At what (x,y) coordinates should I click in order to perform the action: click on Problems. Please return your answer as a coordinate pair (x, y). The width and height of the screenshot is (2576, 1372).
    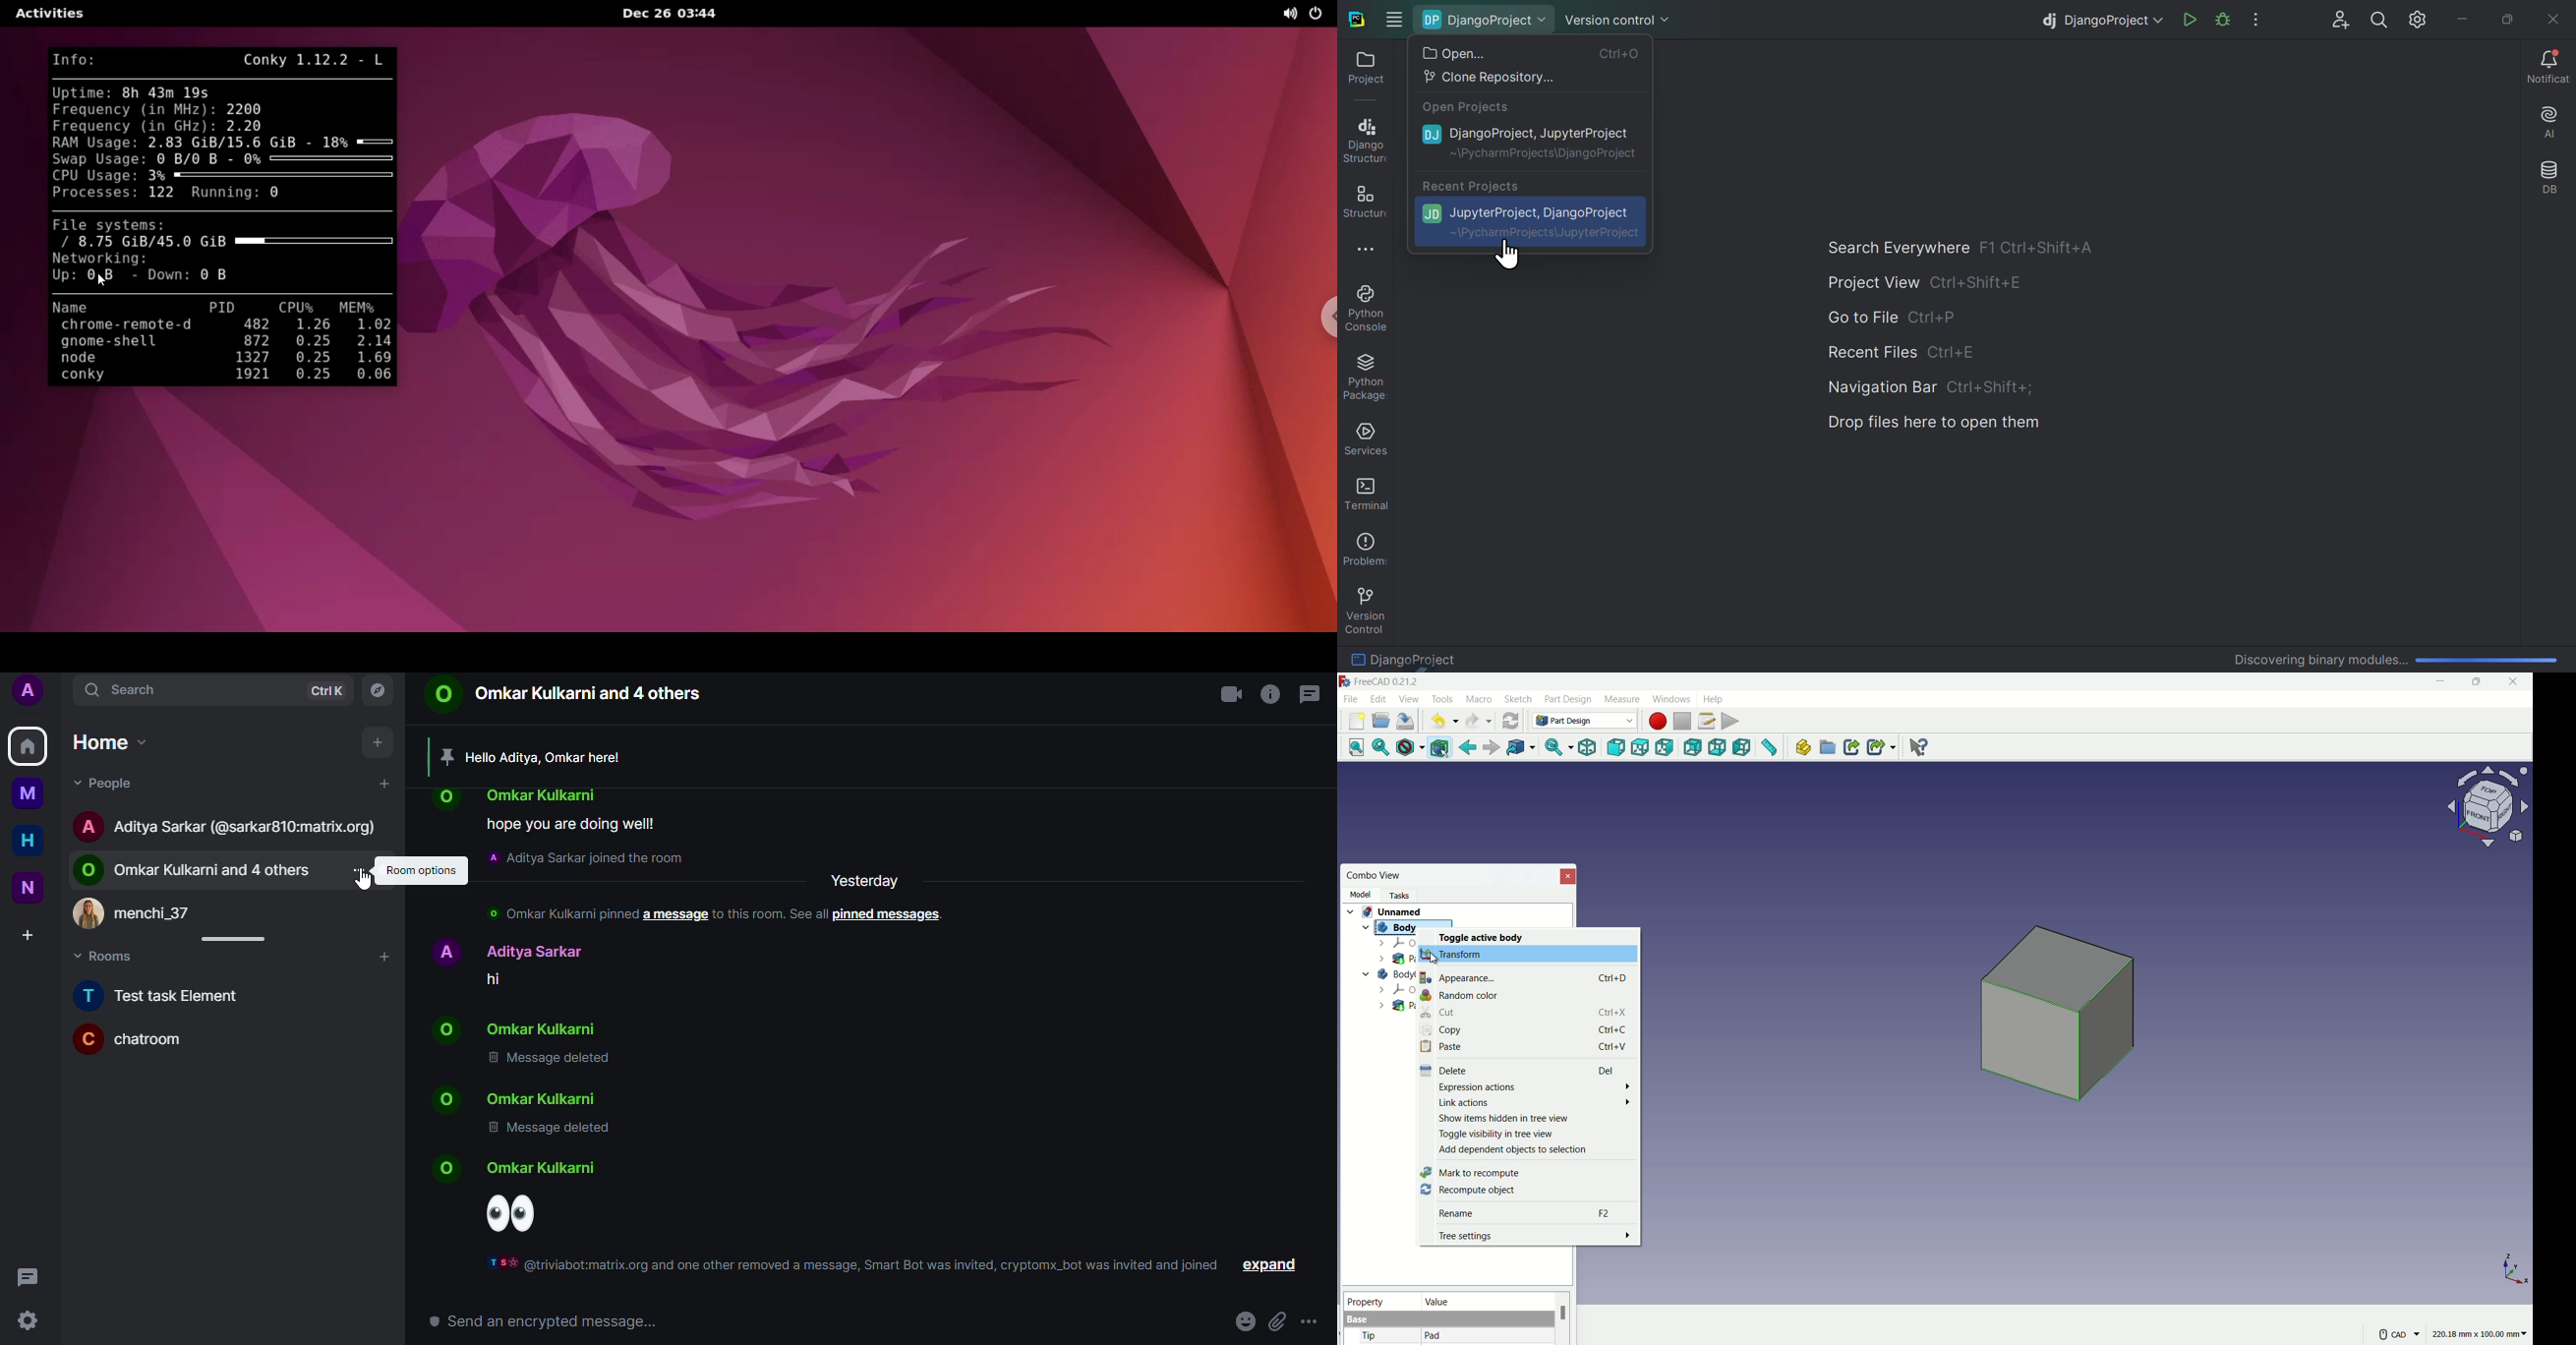
    Looking at the image, I should click on (1363, 546).